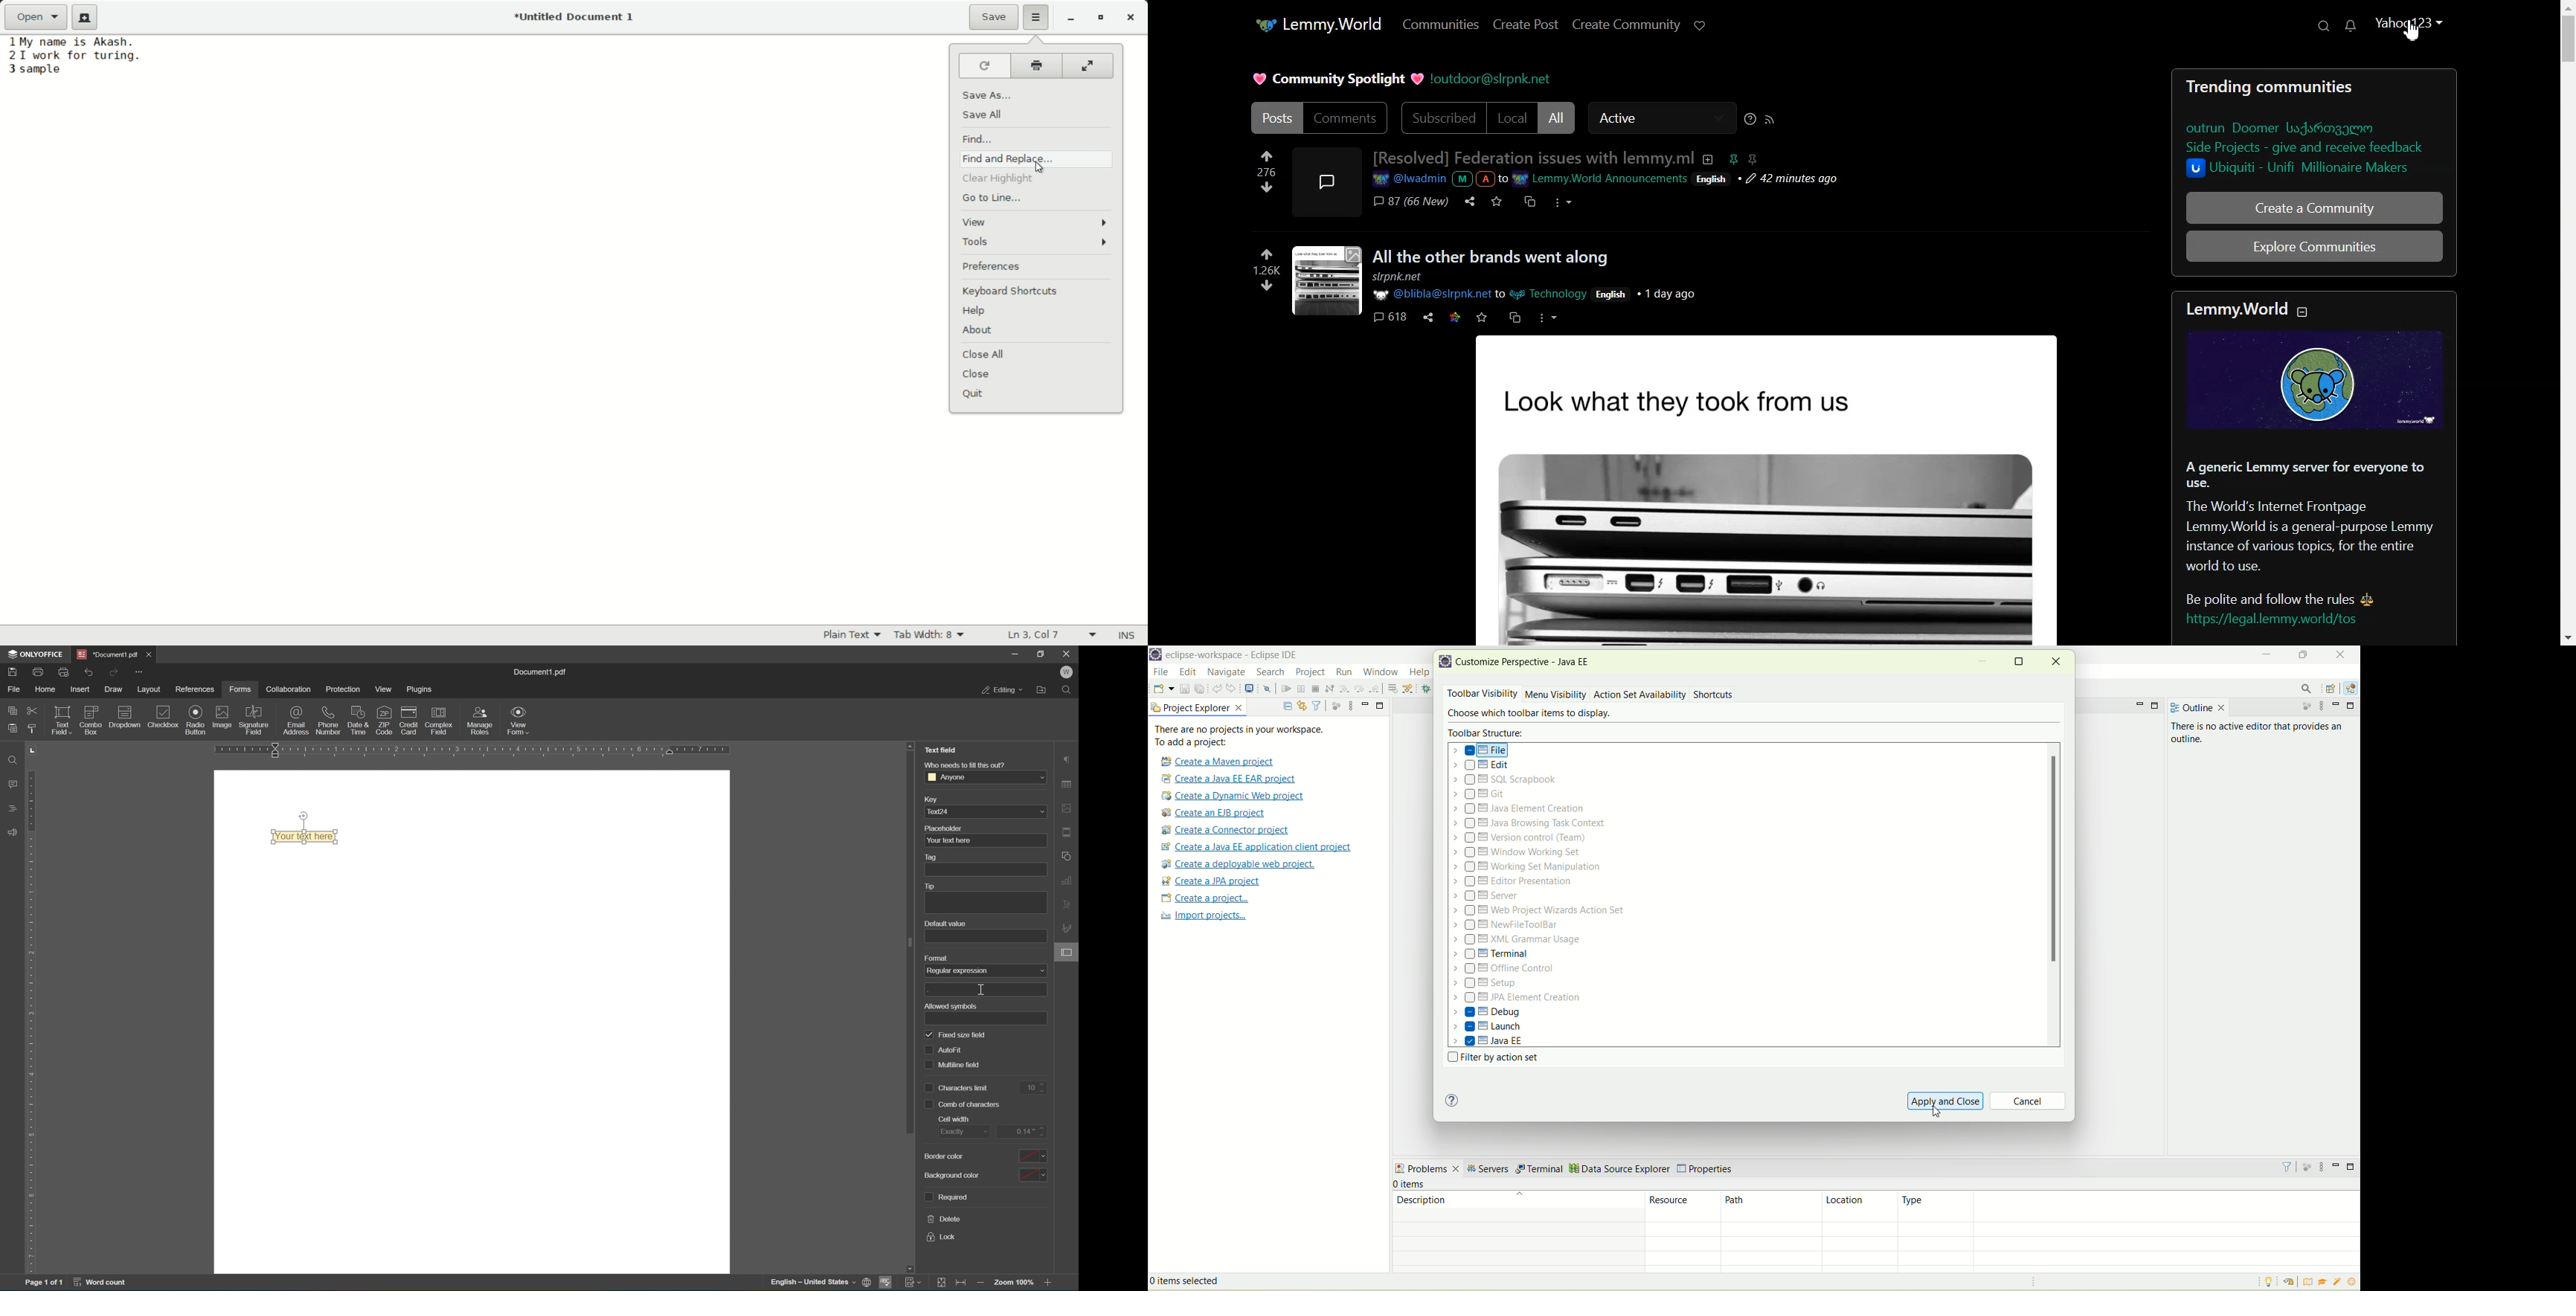 The height and width of the screenshot is (1316, 2576). I want to click on home, so click(45, 691).